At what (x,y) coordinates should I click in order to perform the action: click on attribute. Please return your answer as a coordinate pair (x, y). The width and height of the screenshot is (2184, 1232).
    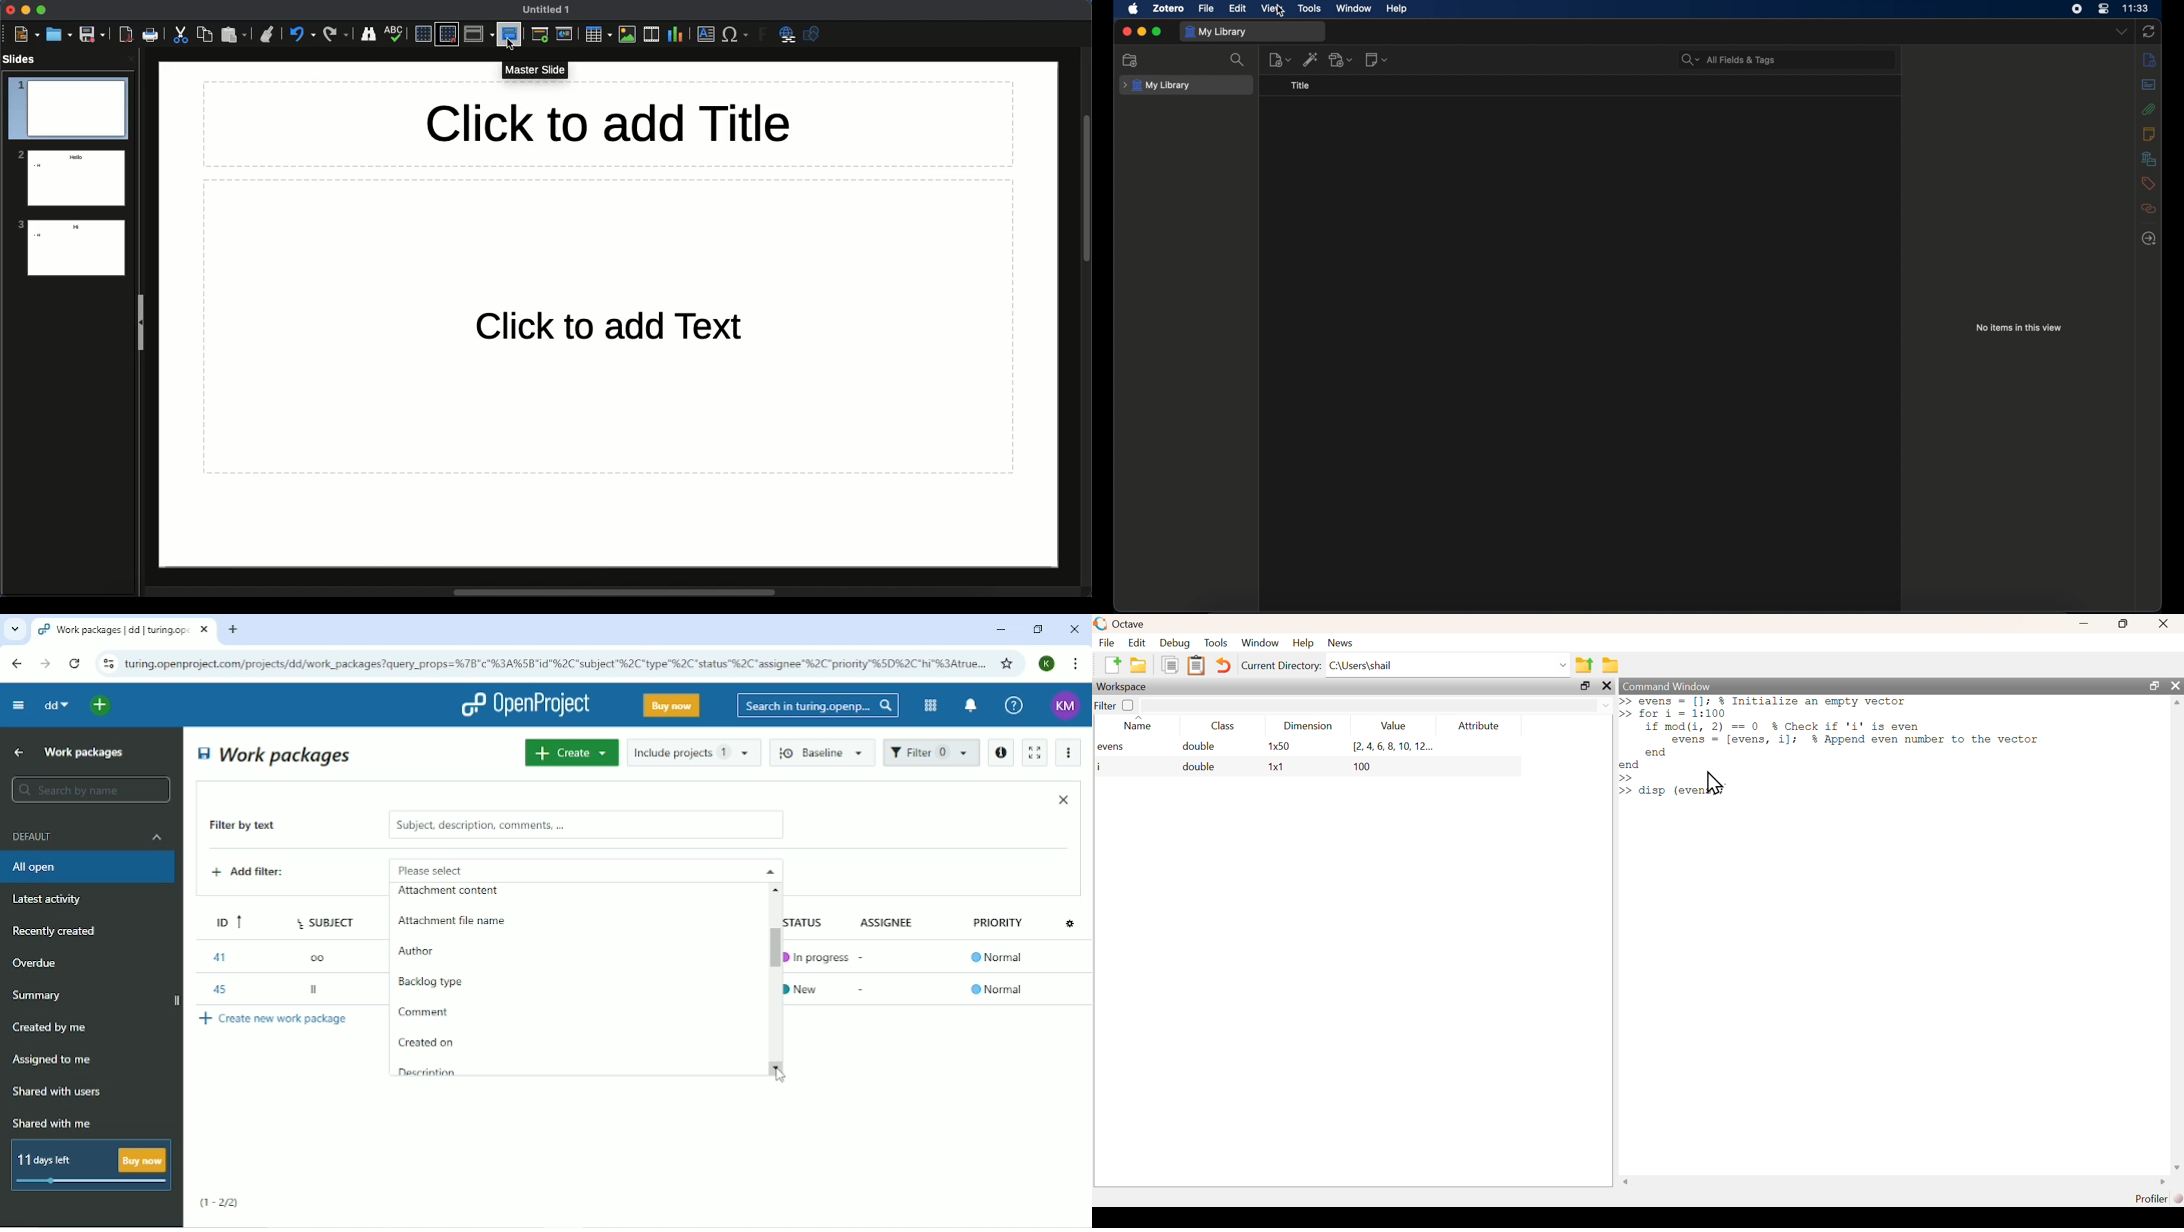
    Looking at the image, I should click on (1478, 727).